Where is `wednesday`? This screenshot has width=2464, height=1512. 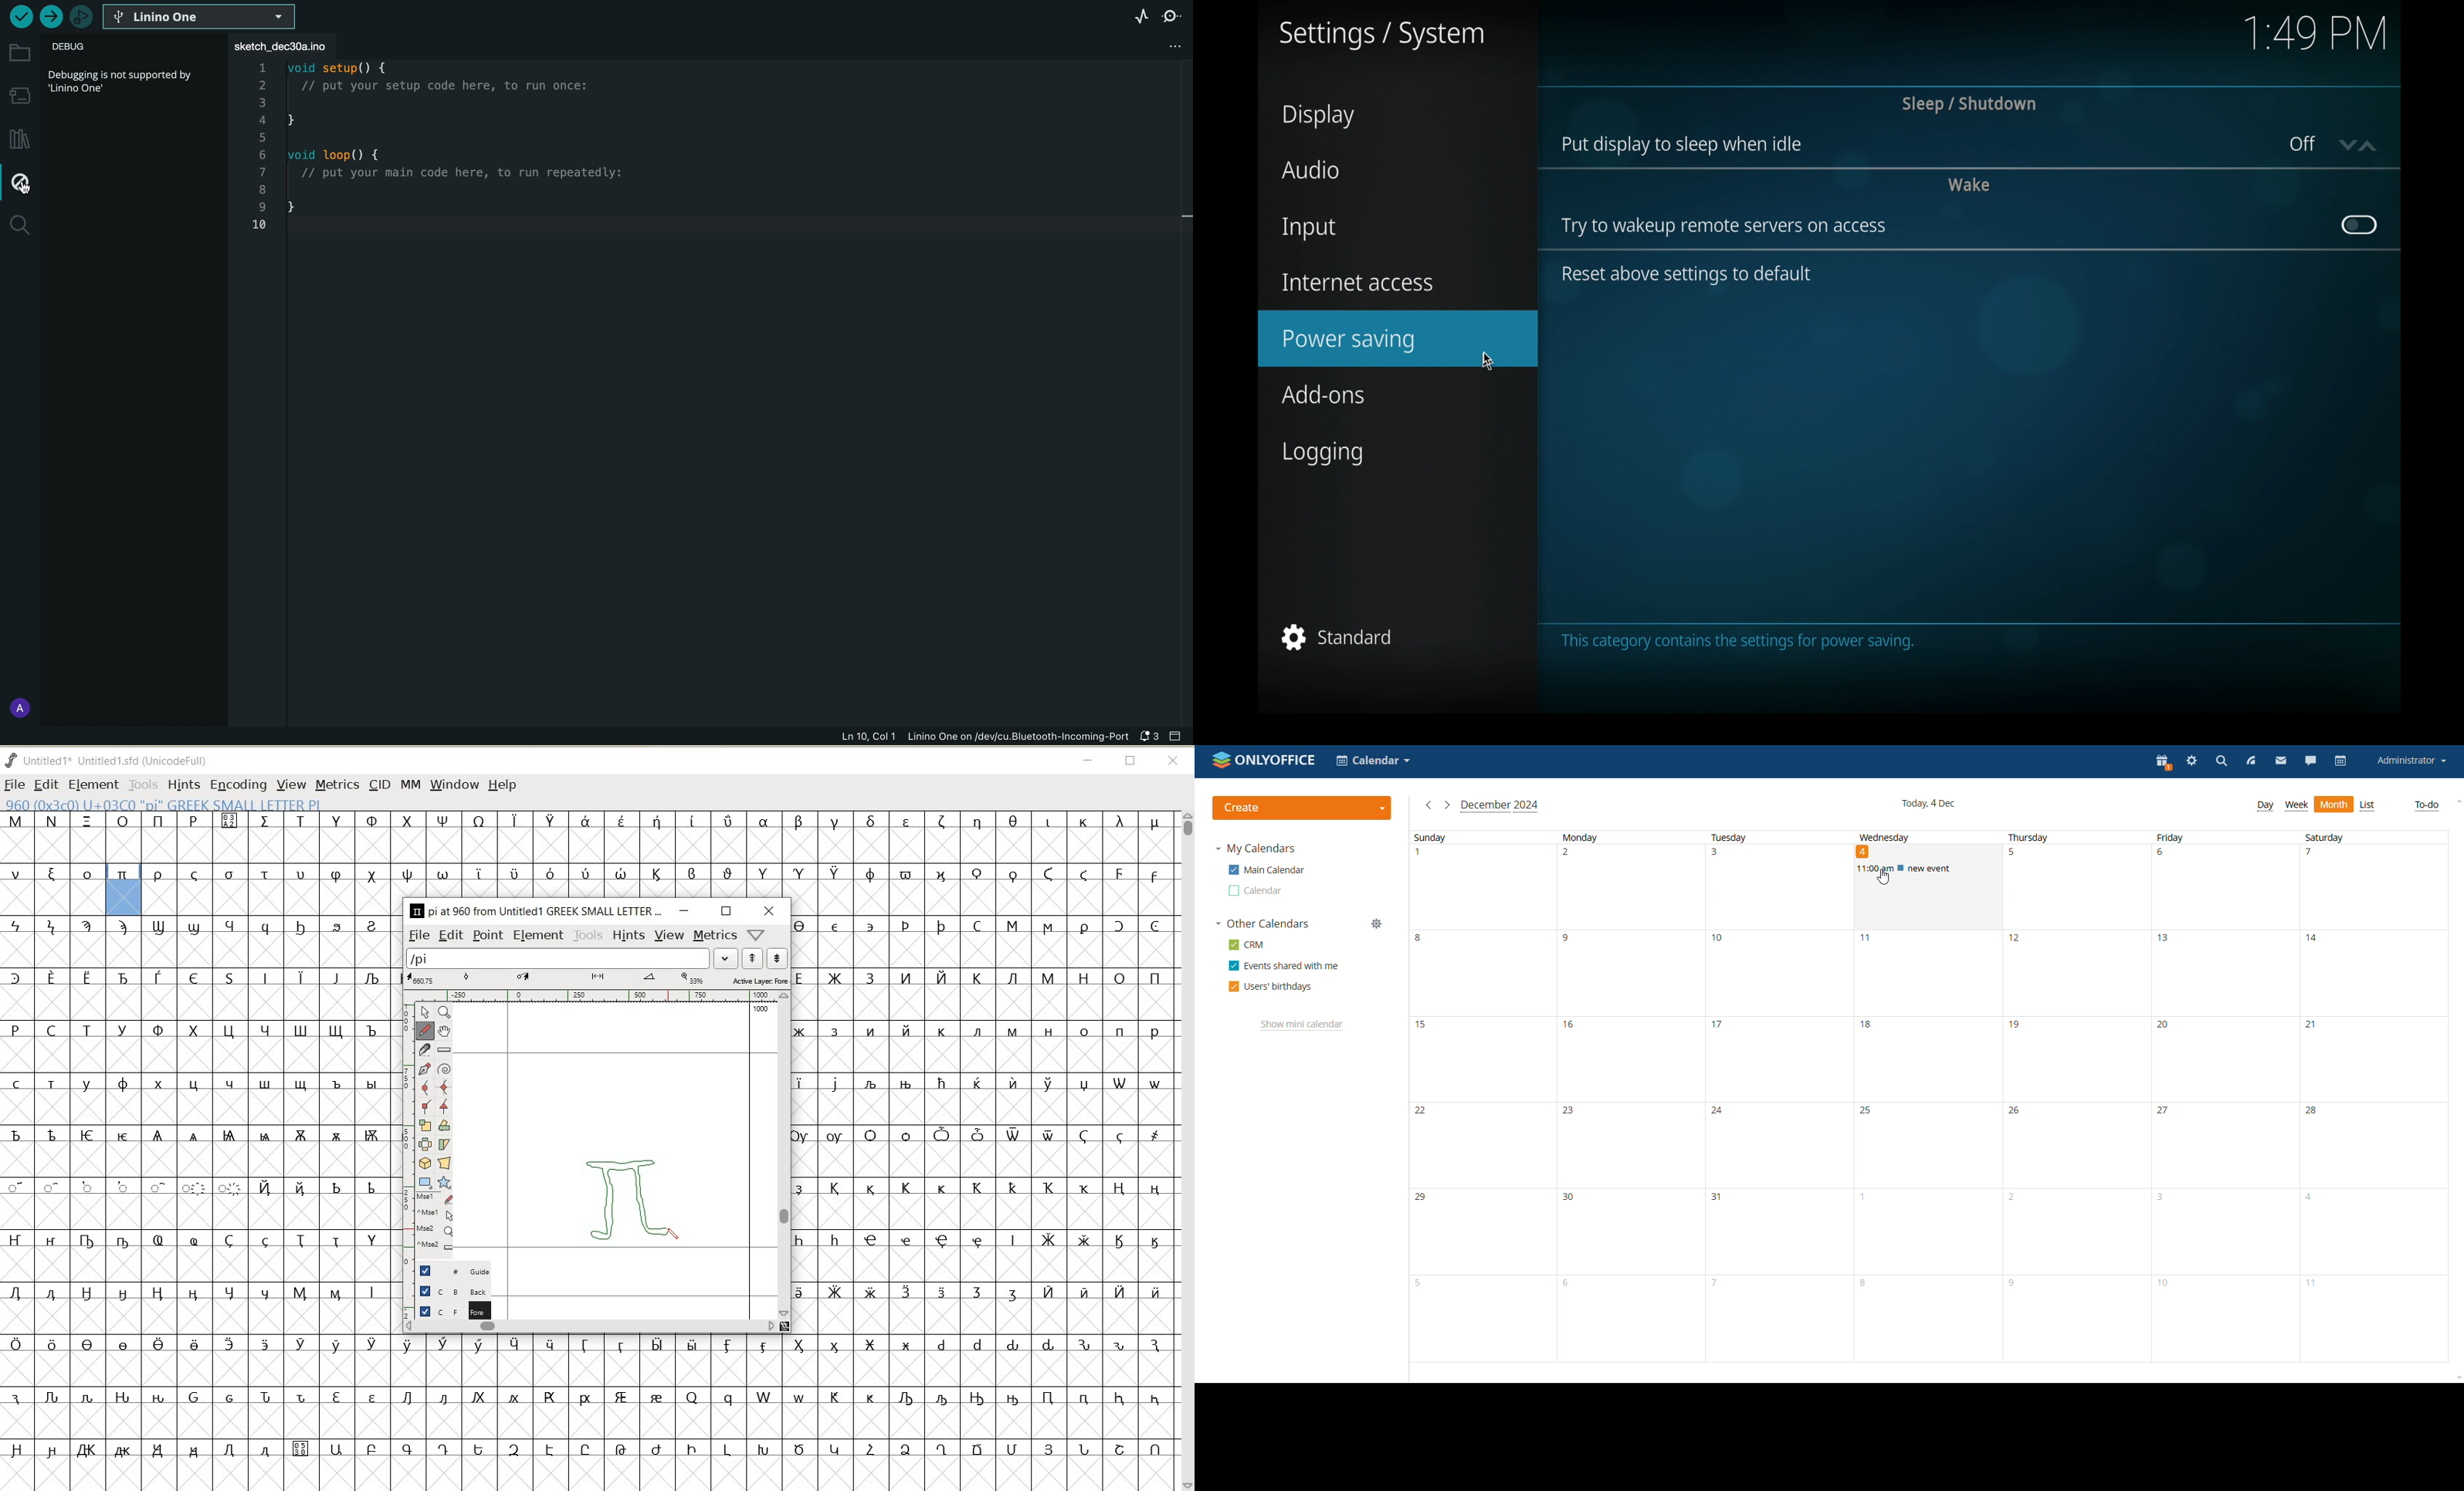 wednesday is located at coordinates (1924, 1123).